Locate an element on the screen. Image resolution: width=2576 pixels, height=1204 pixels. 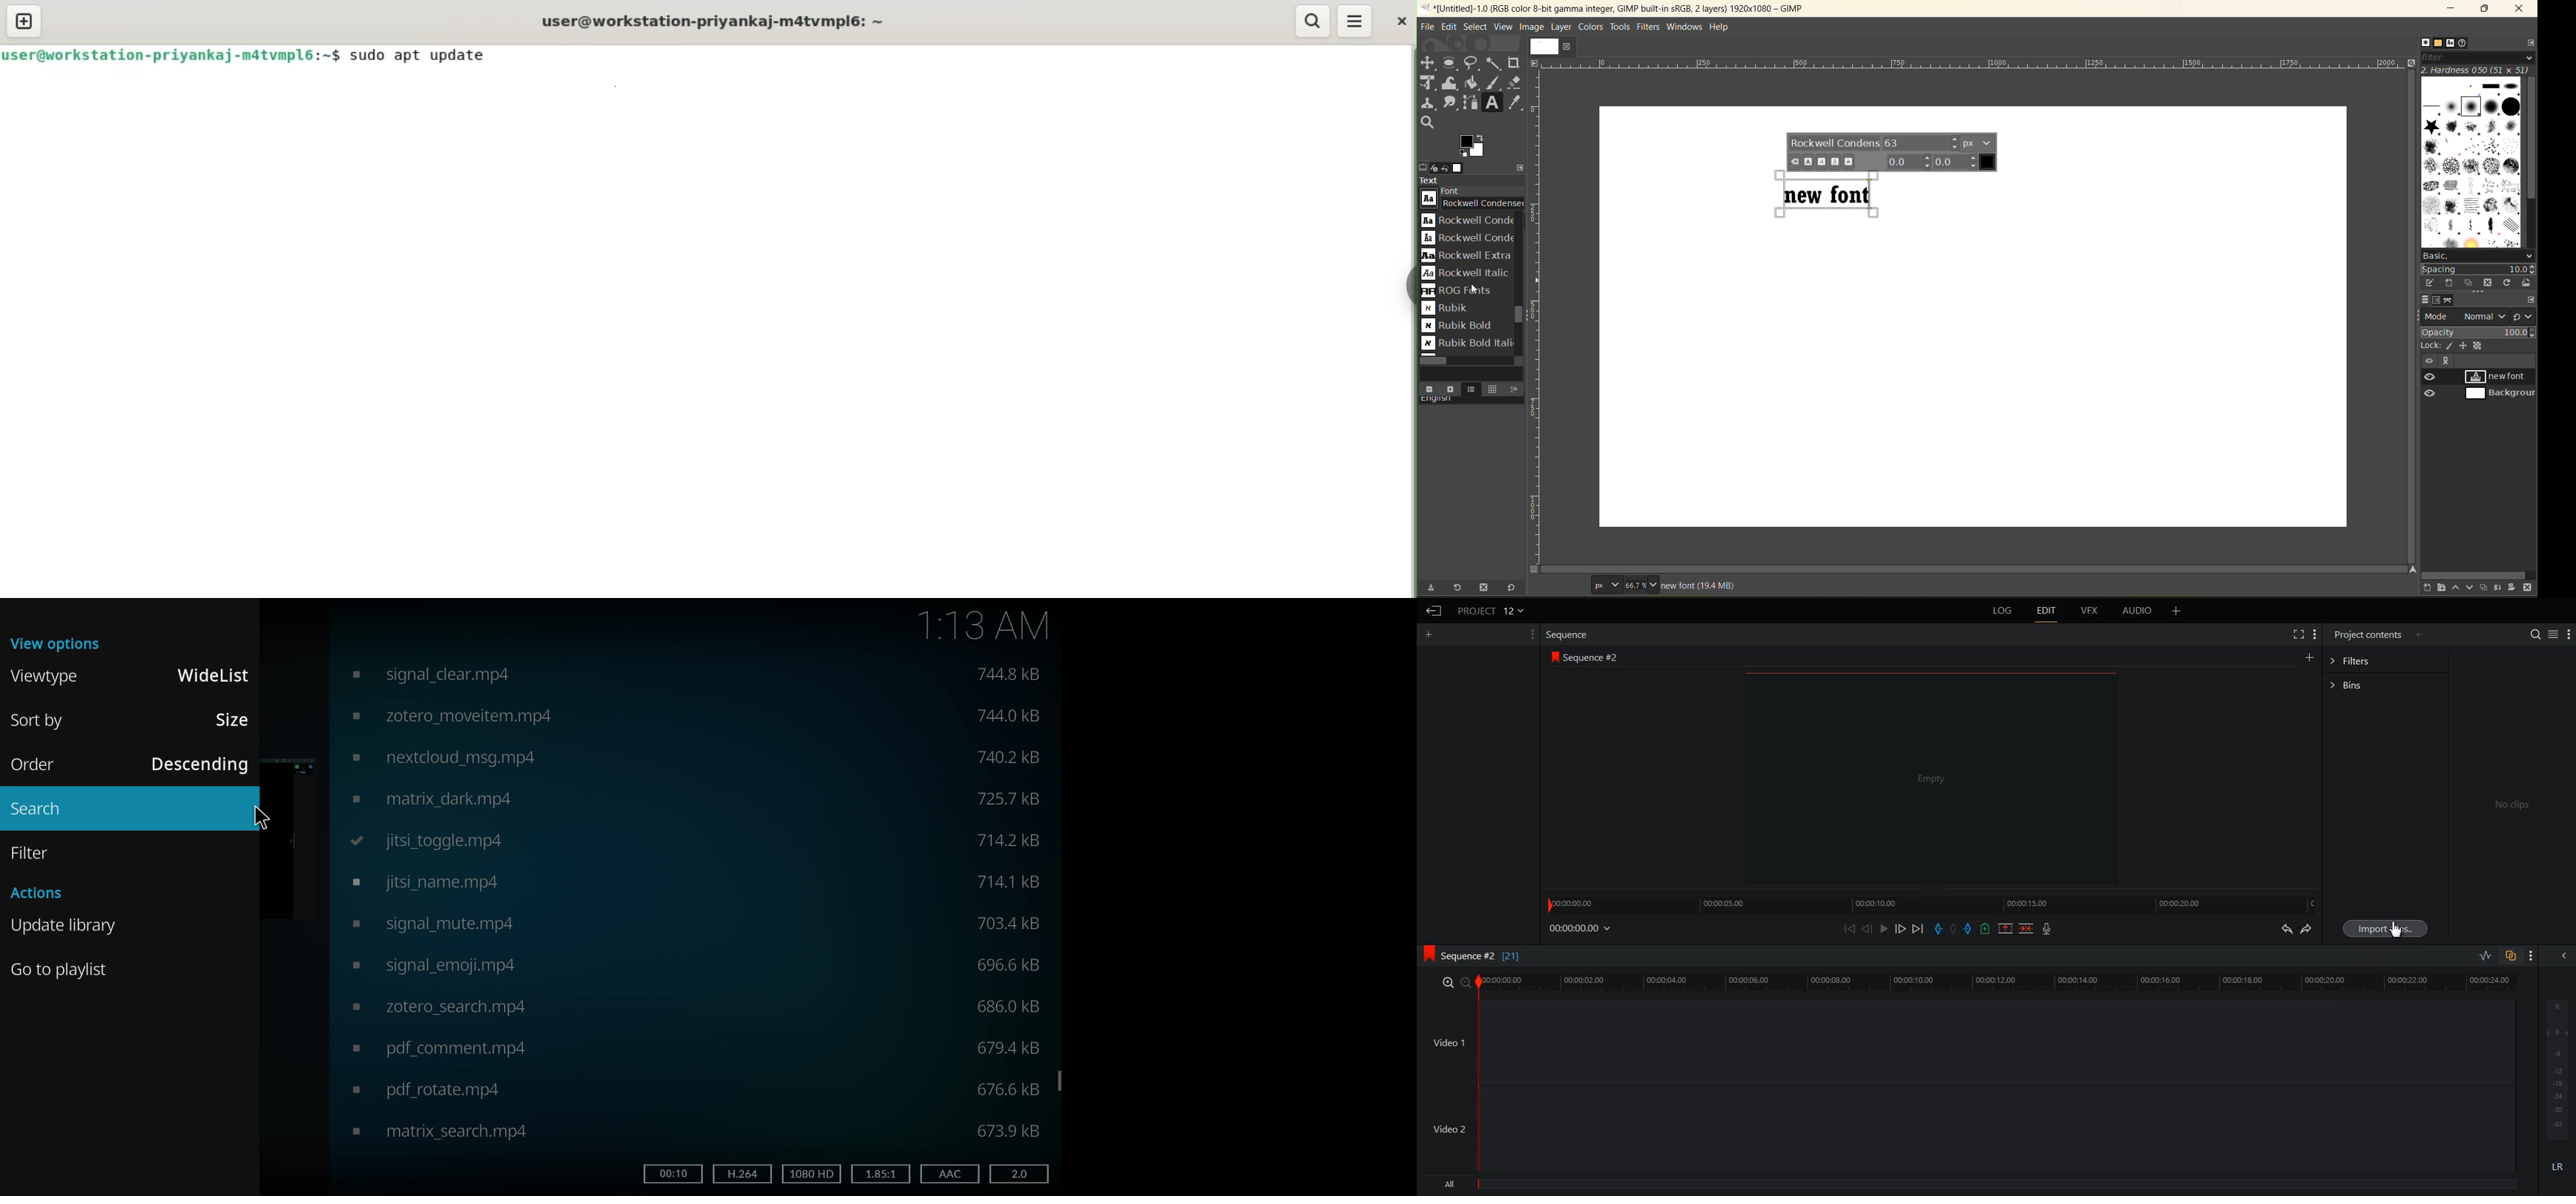
size is located at coordinates (1009, 1049).